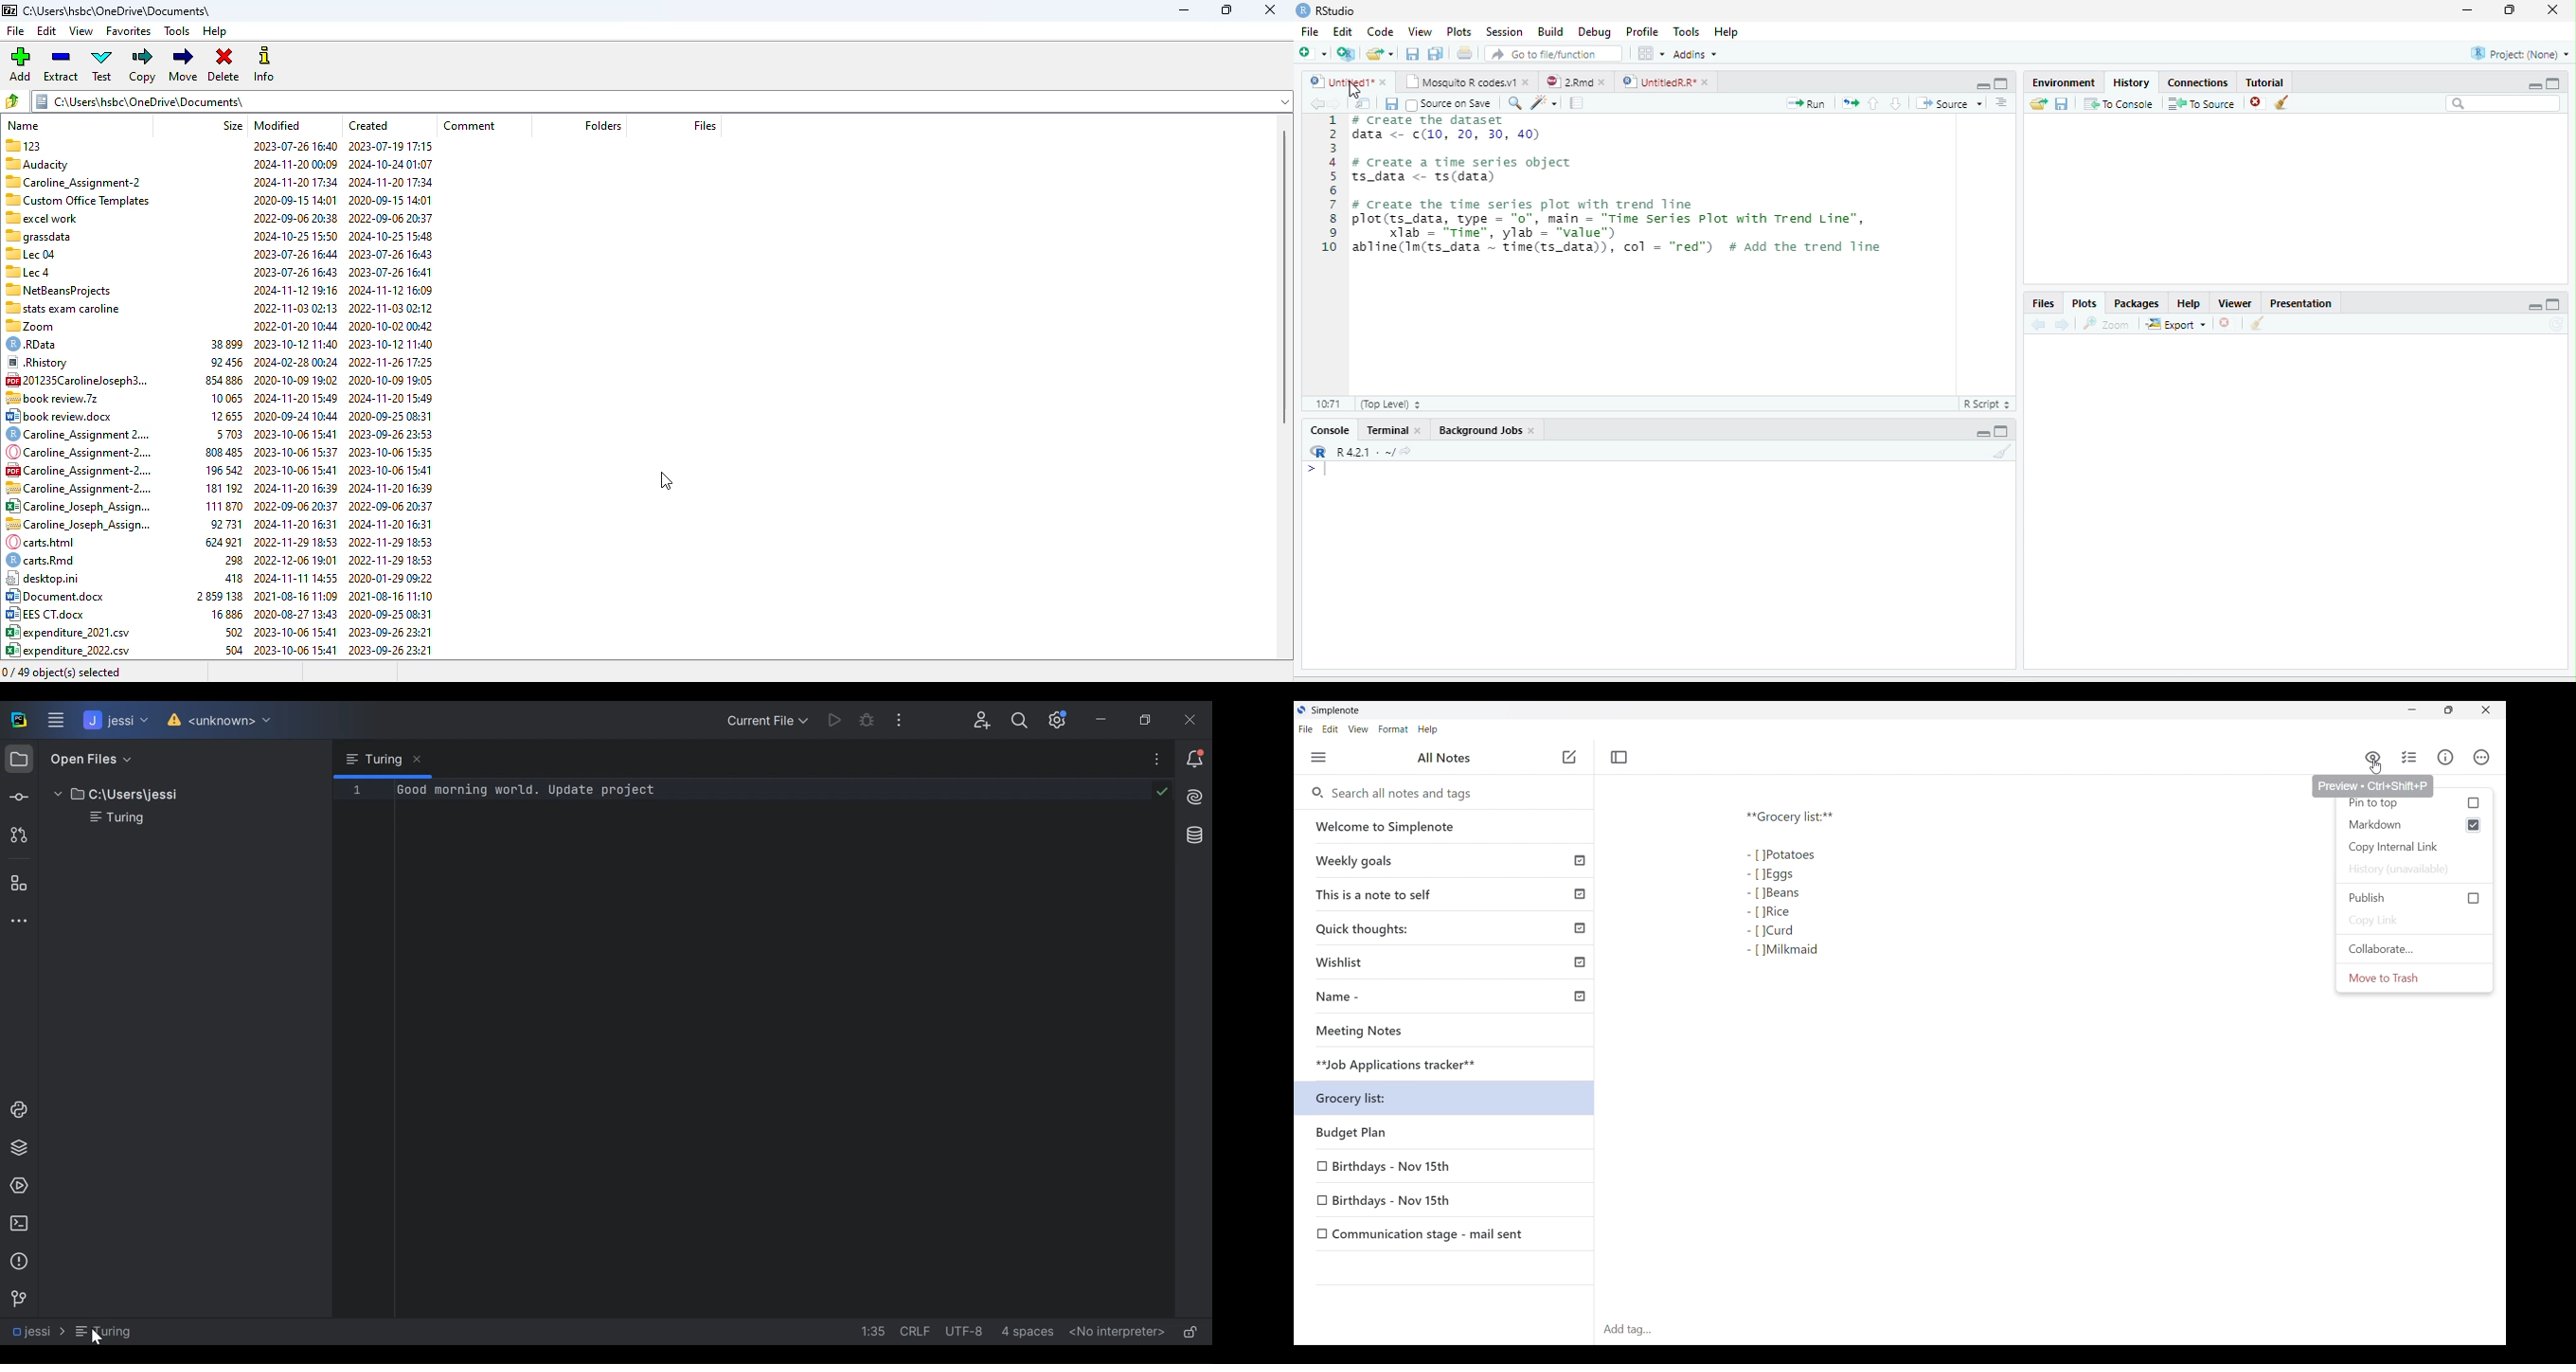  Describe the element at coordinates (1330, 430) in the screenshot. I see `Console` at that location.